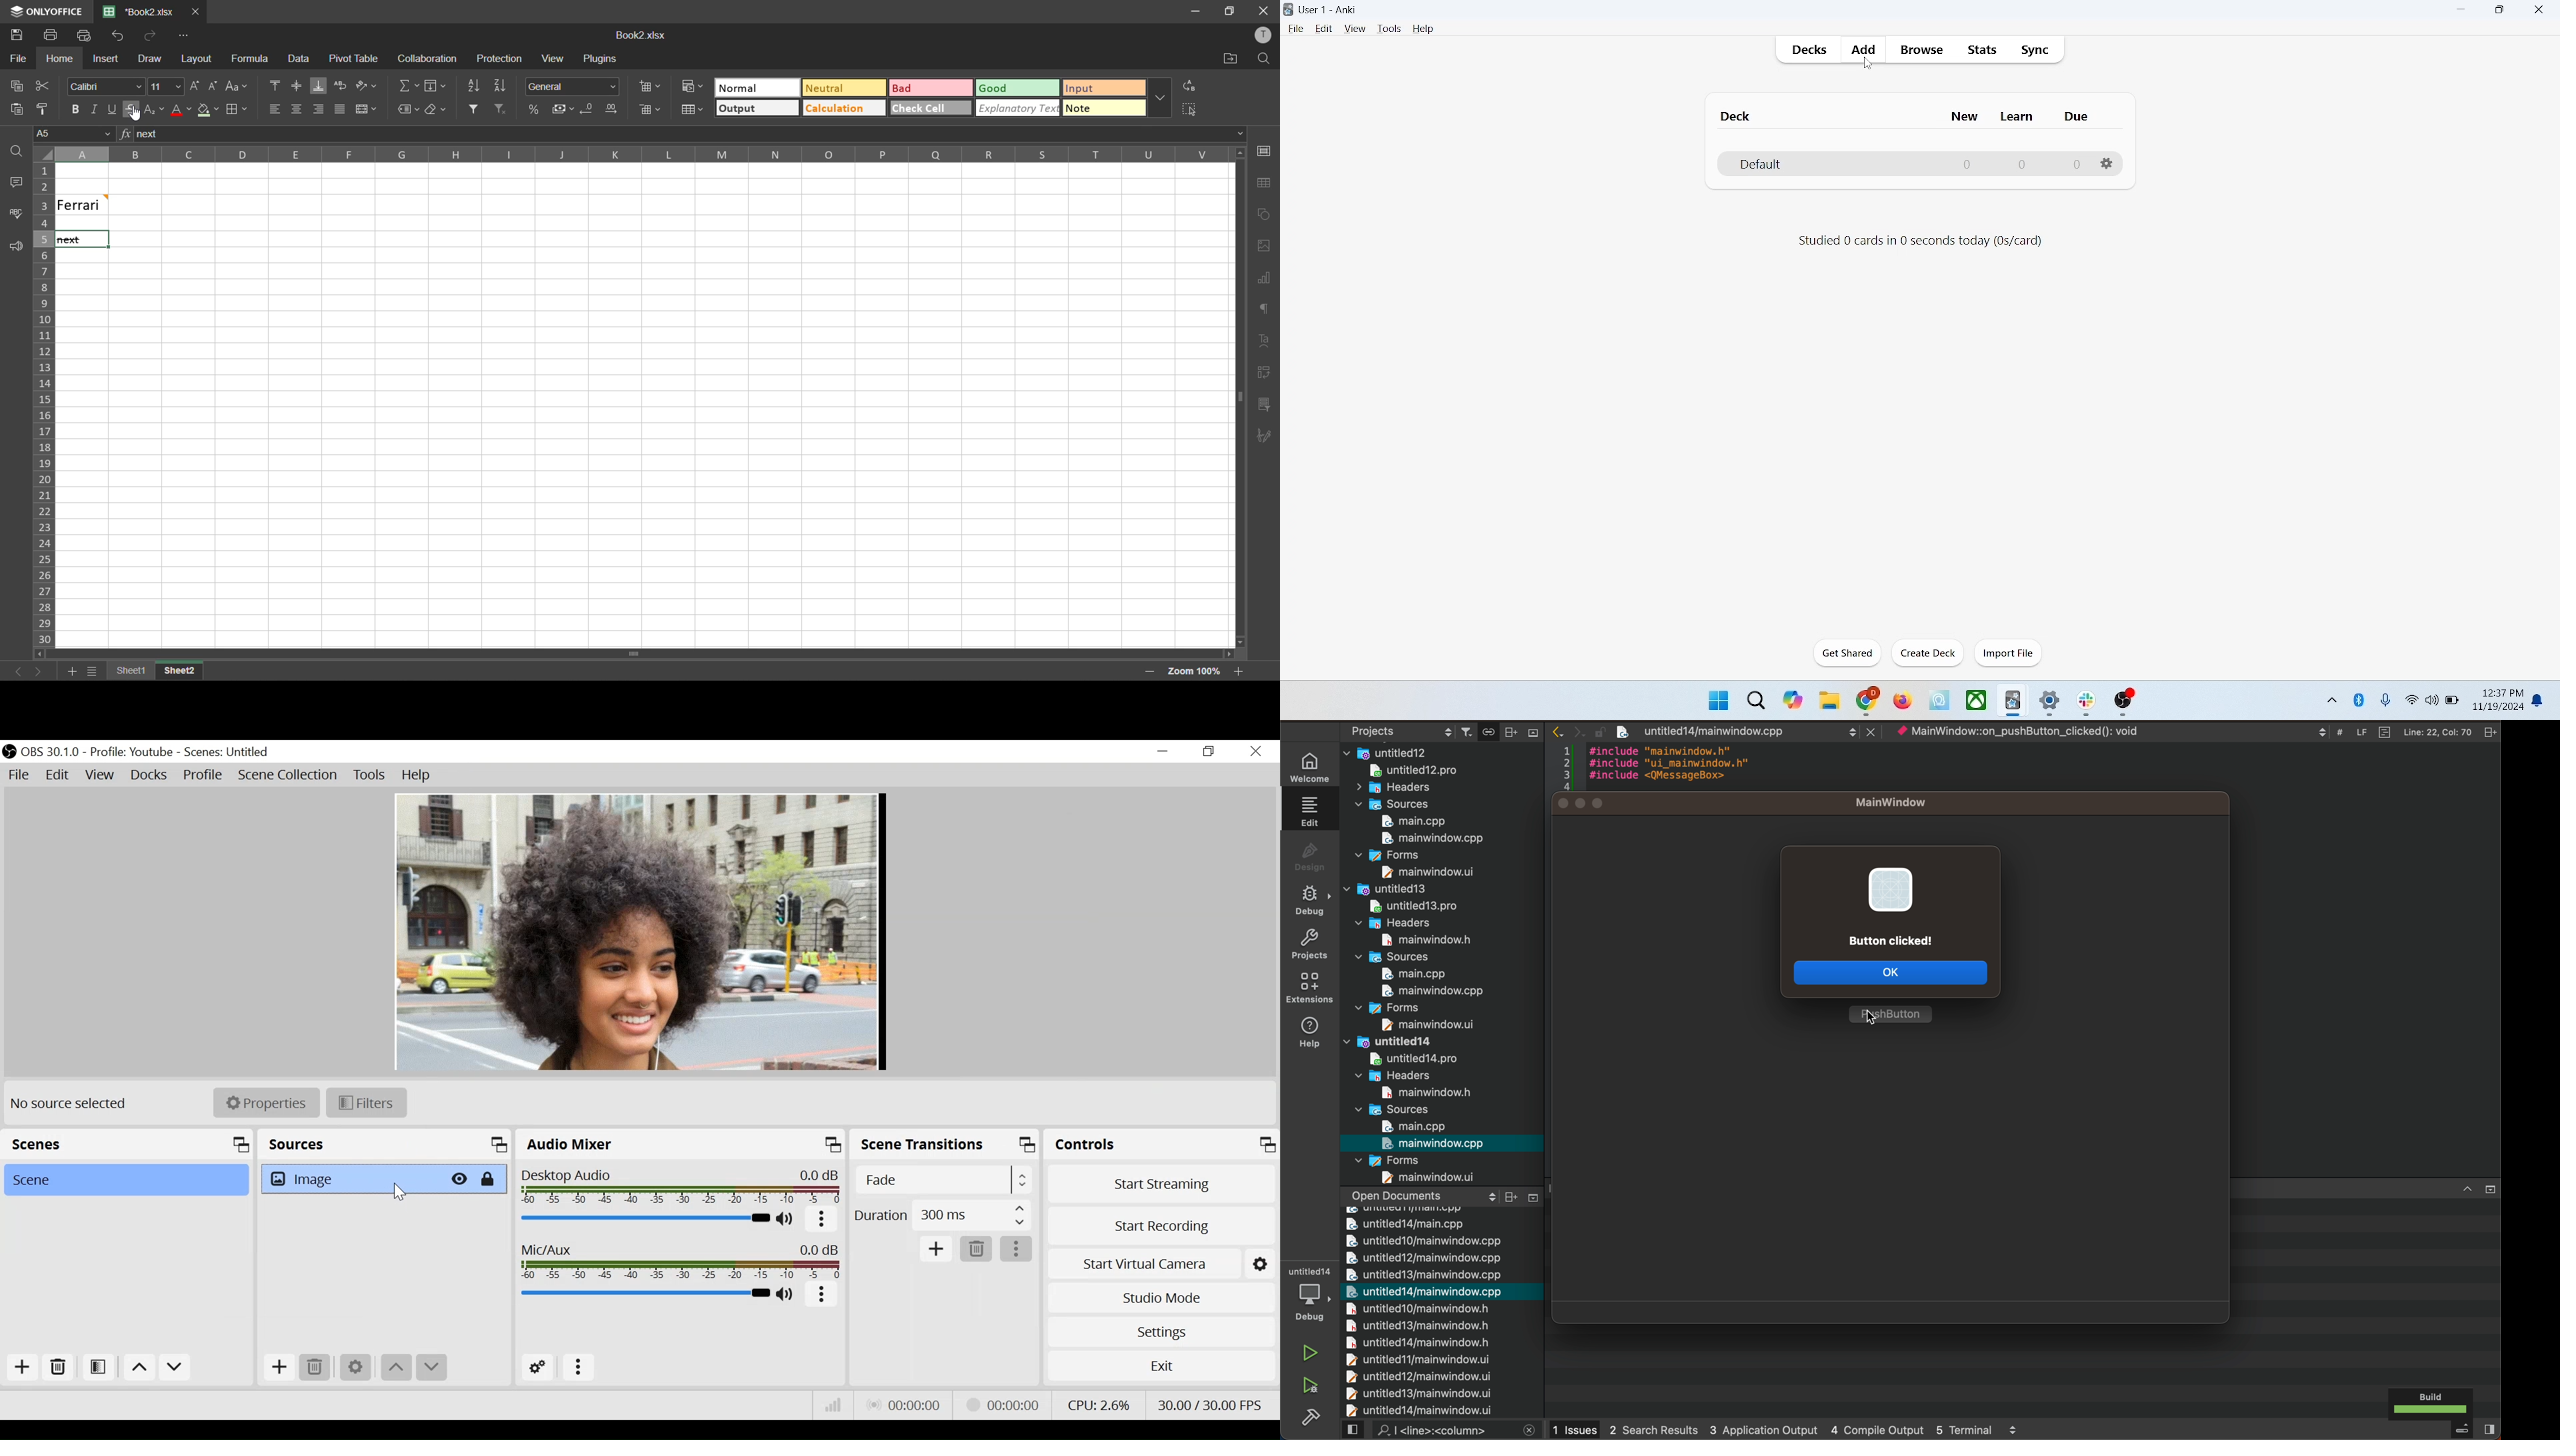 The image size is (2576, 1456). What do you see at coordinates (1227, 61) in the screenshot?
I see `open location` at bounding box center [1227, 61].